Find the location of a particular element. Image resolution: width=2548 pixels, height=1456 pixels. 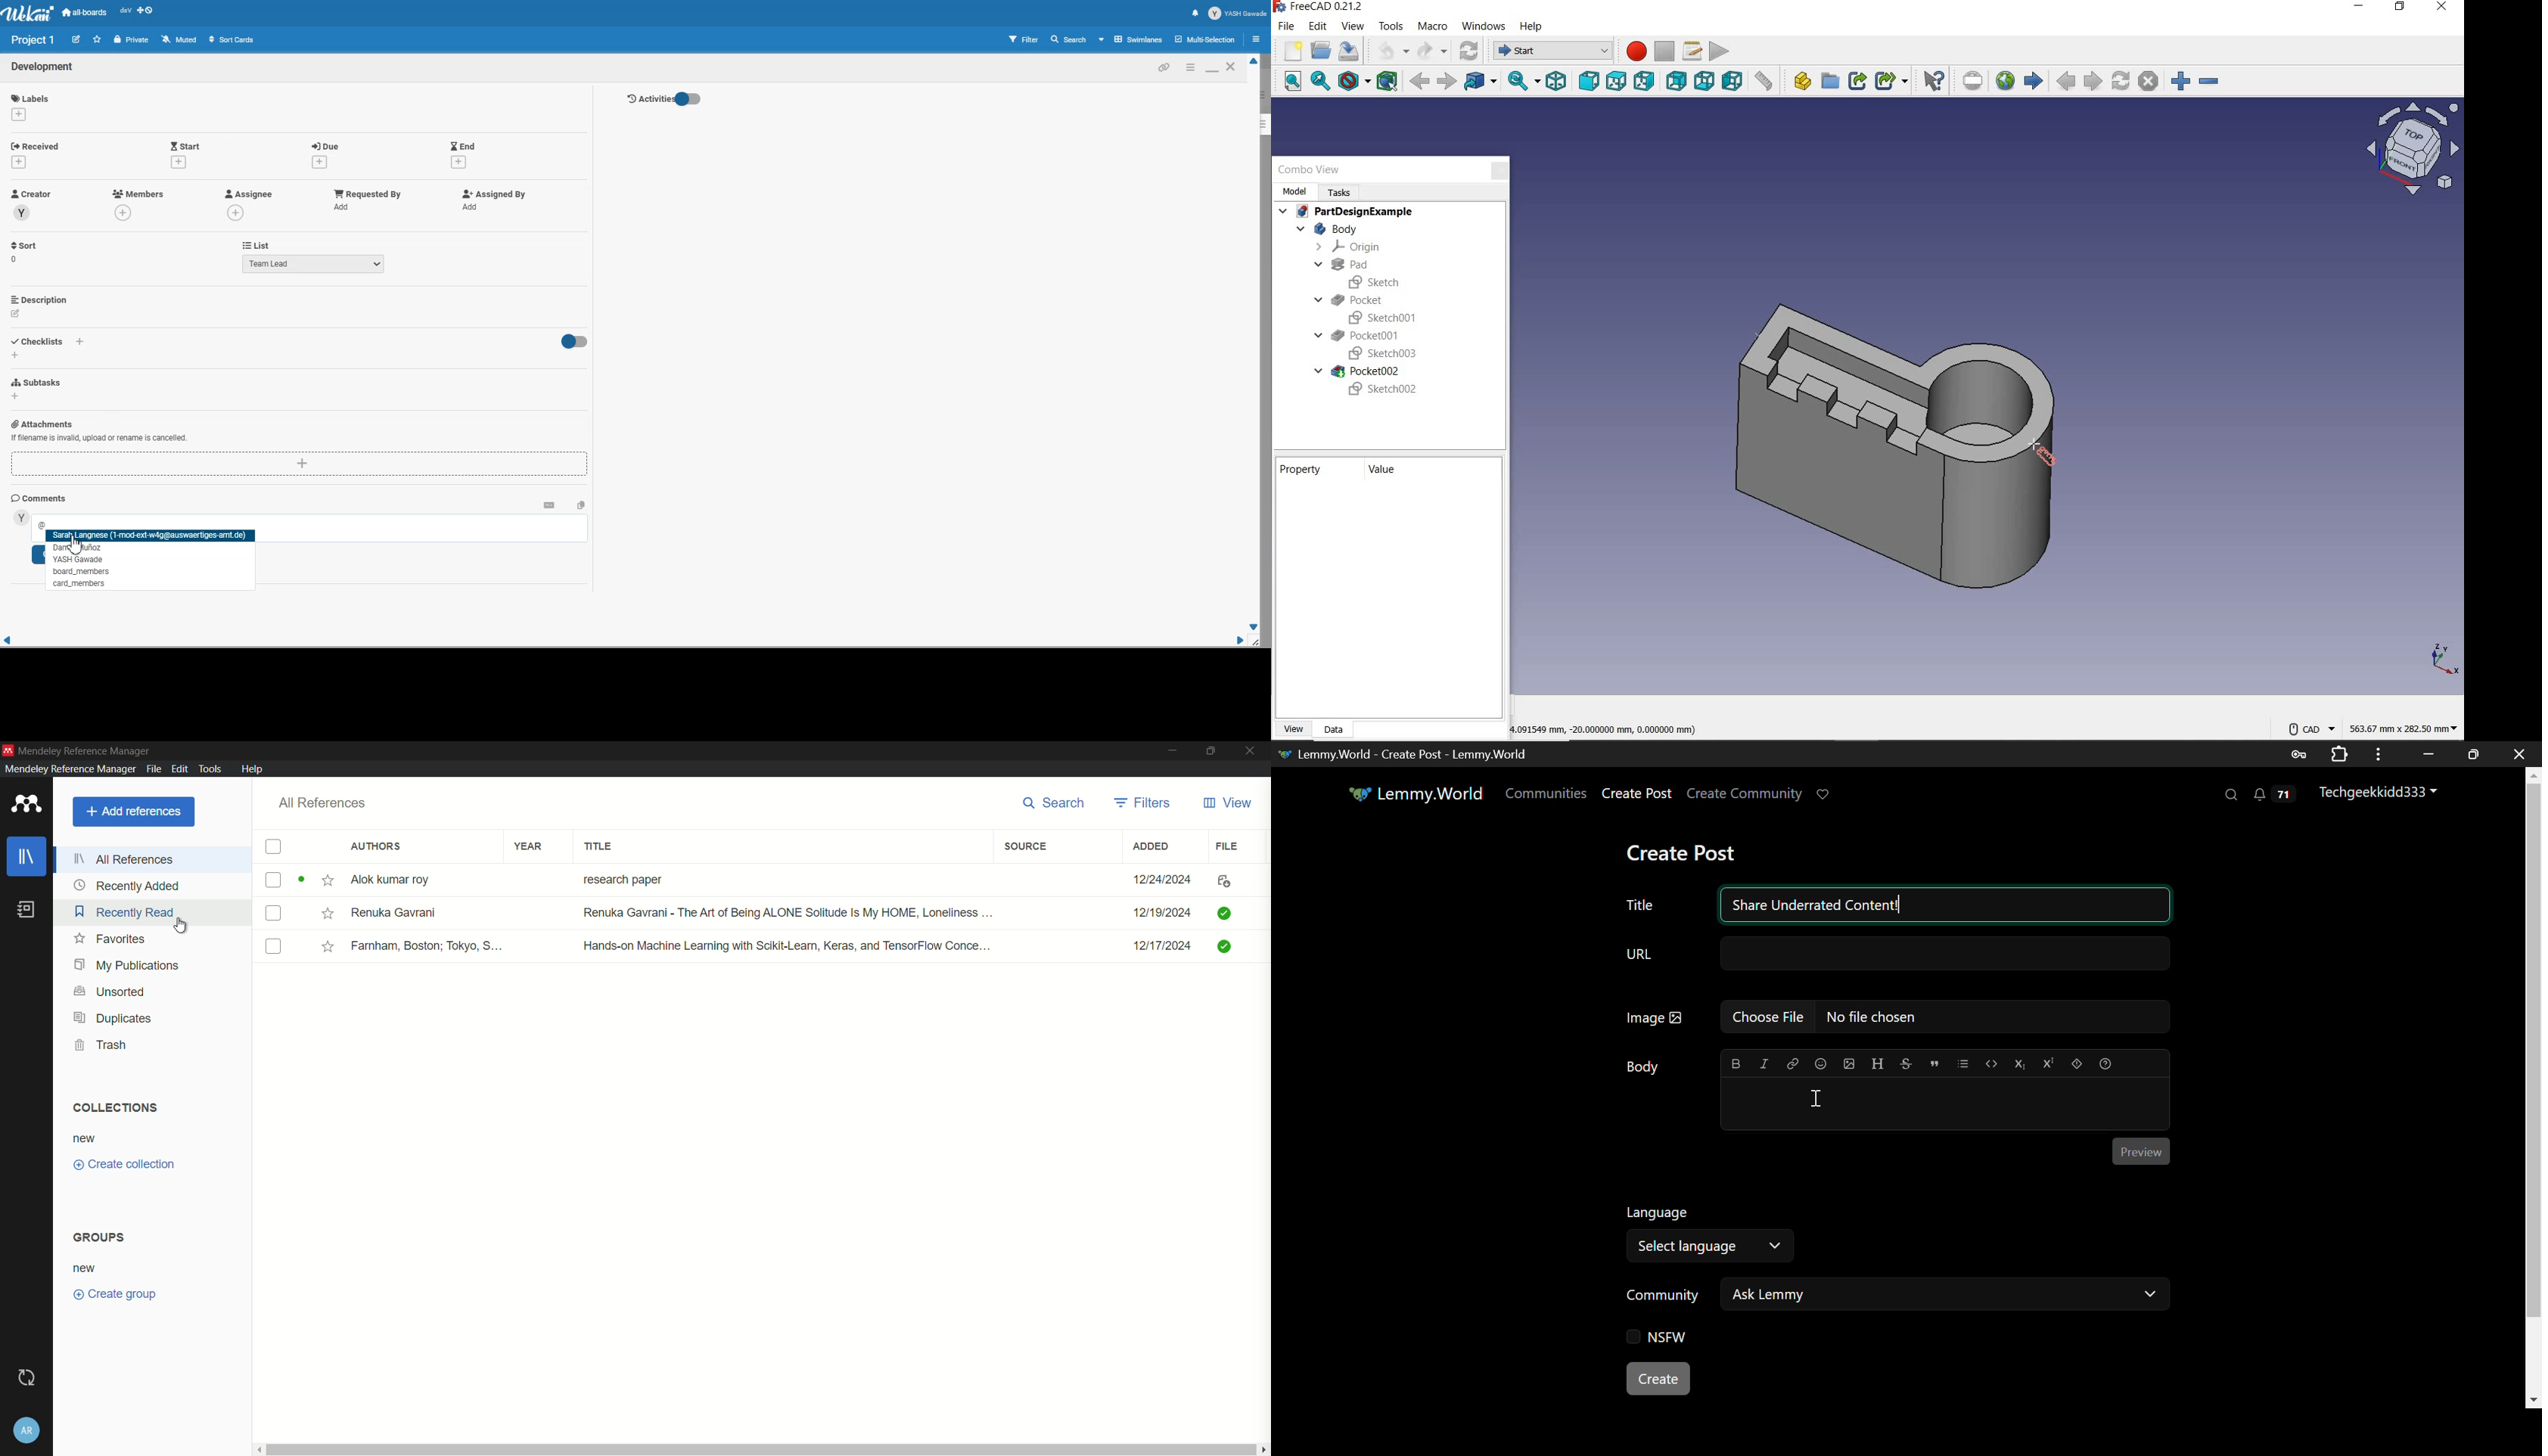

rear is located at coordinates (1674, 83).